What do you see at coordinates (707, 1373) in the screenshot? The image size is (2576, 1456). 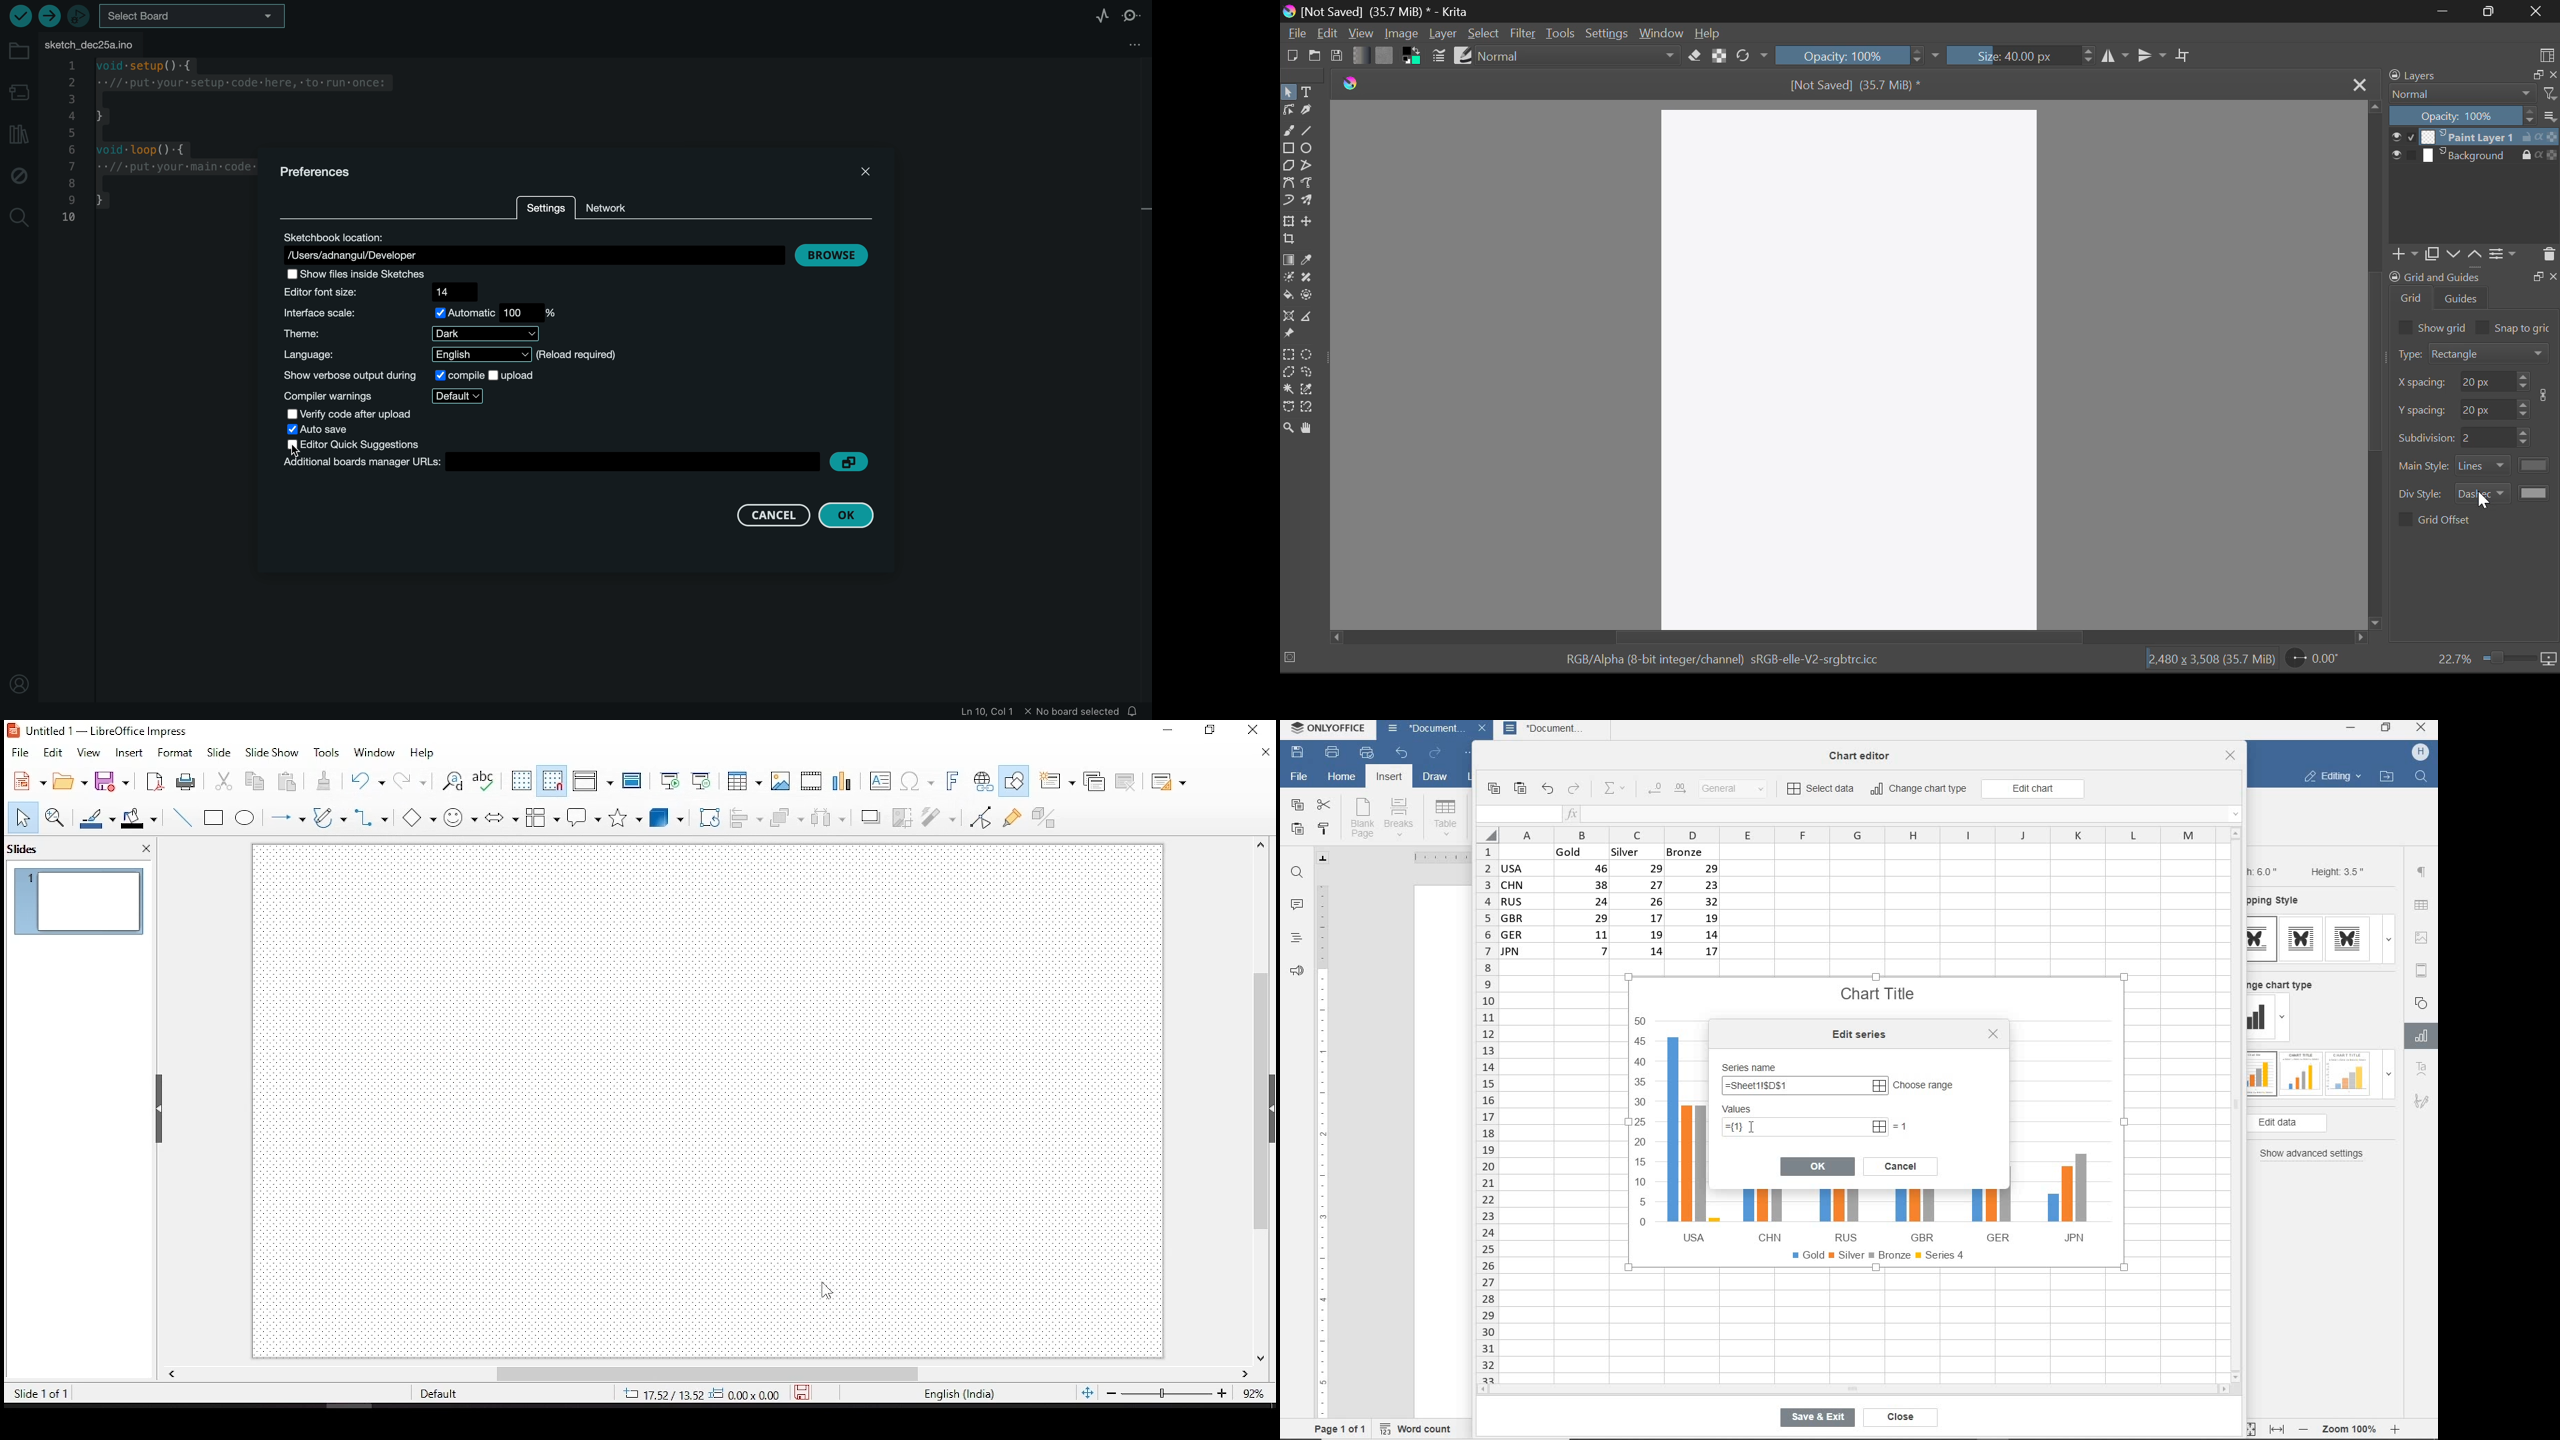 I see `scroll bar` at bounding box center [707, 1373].